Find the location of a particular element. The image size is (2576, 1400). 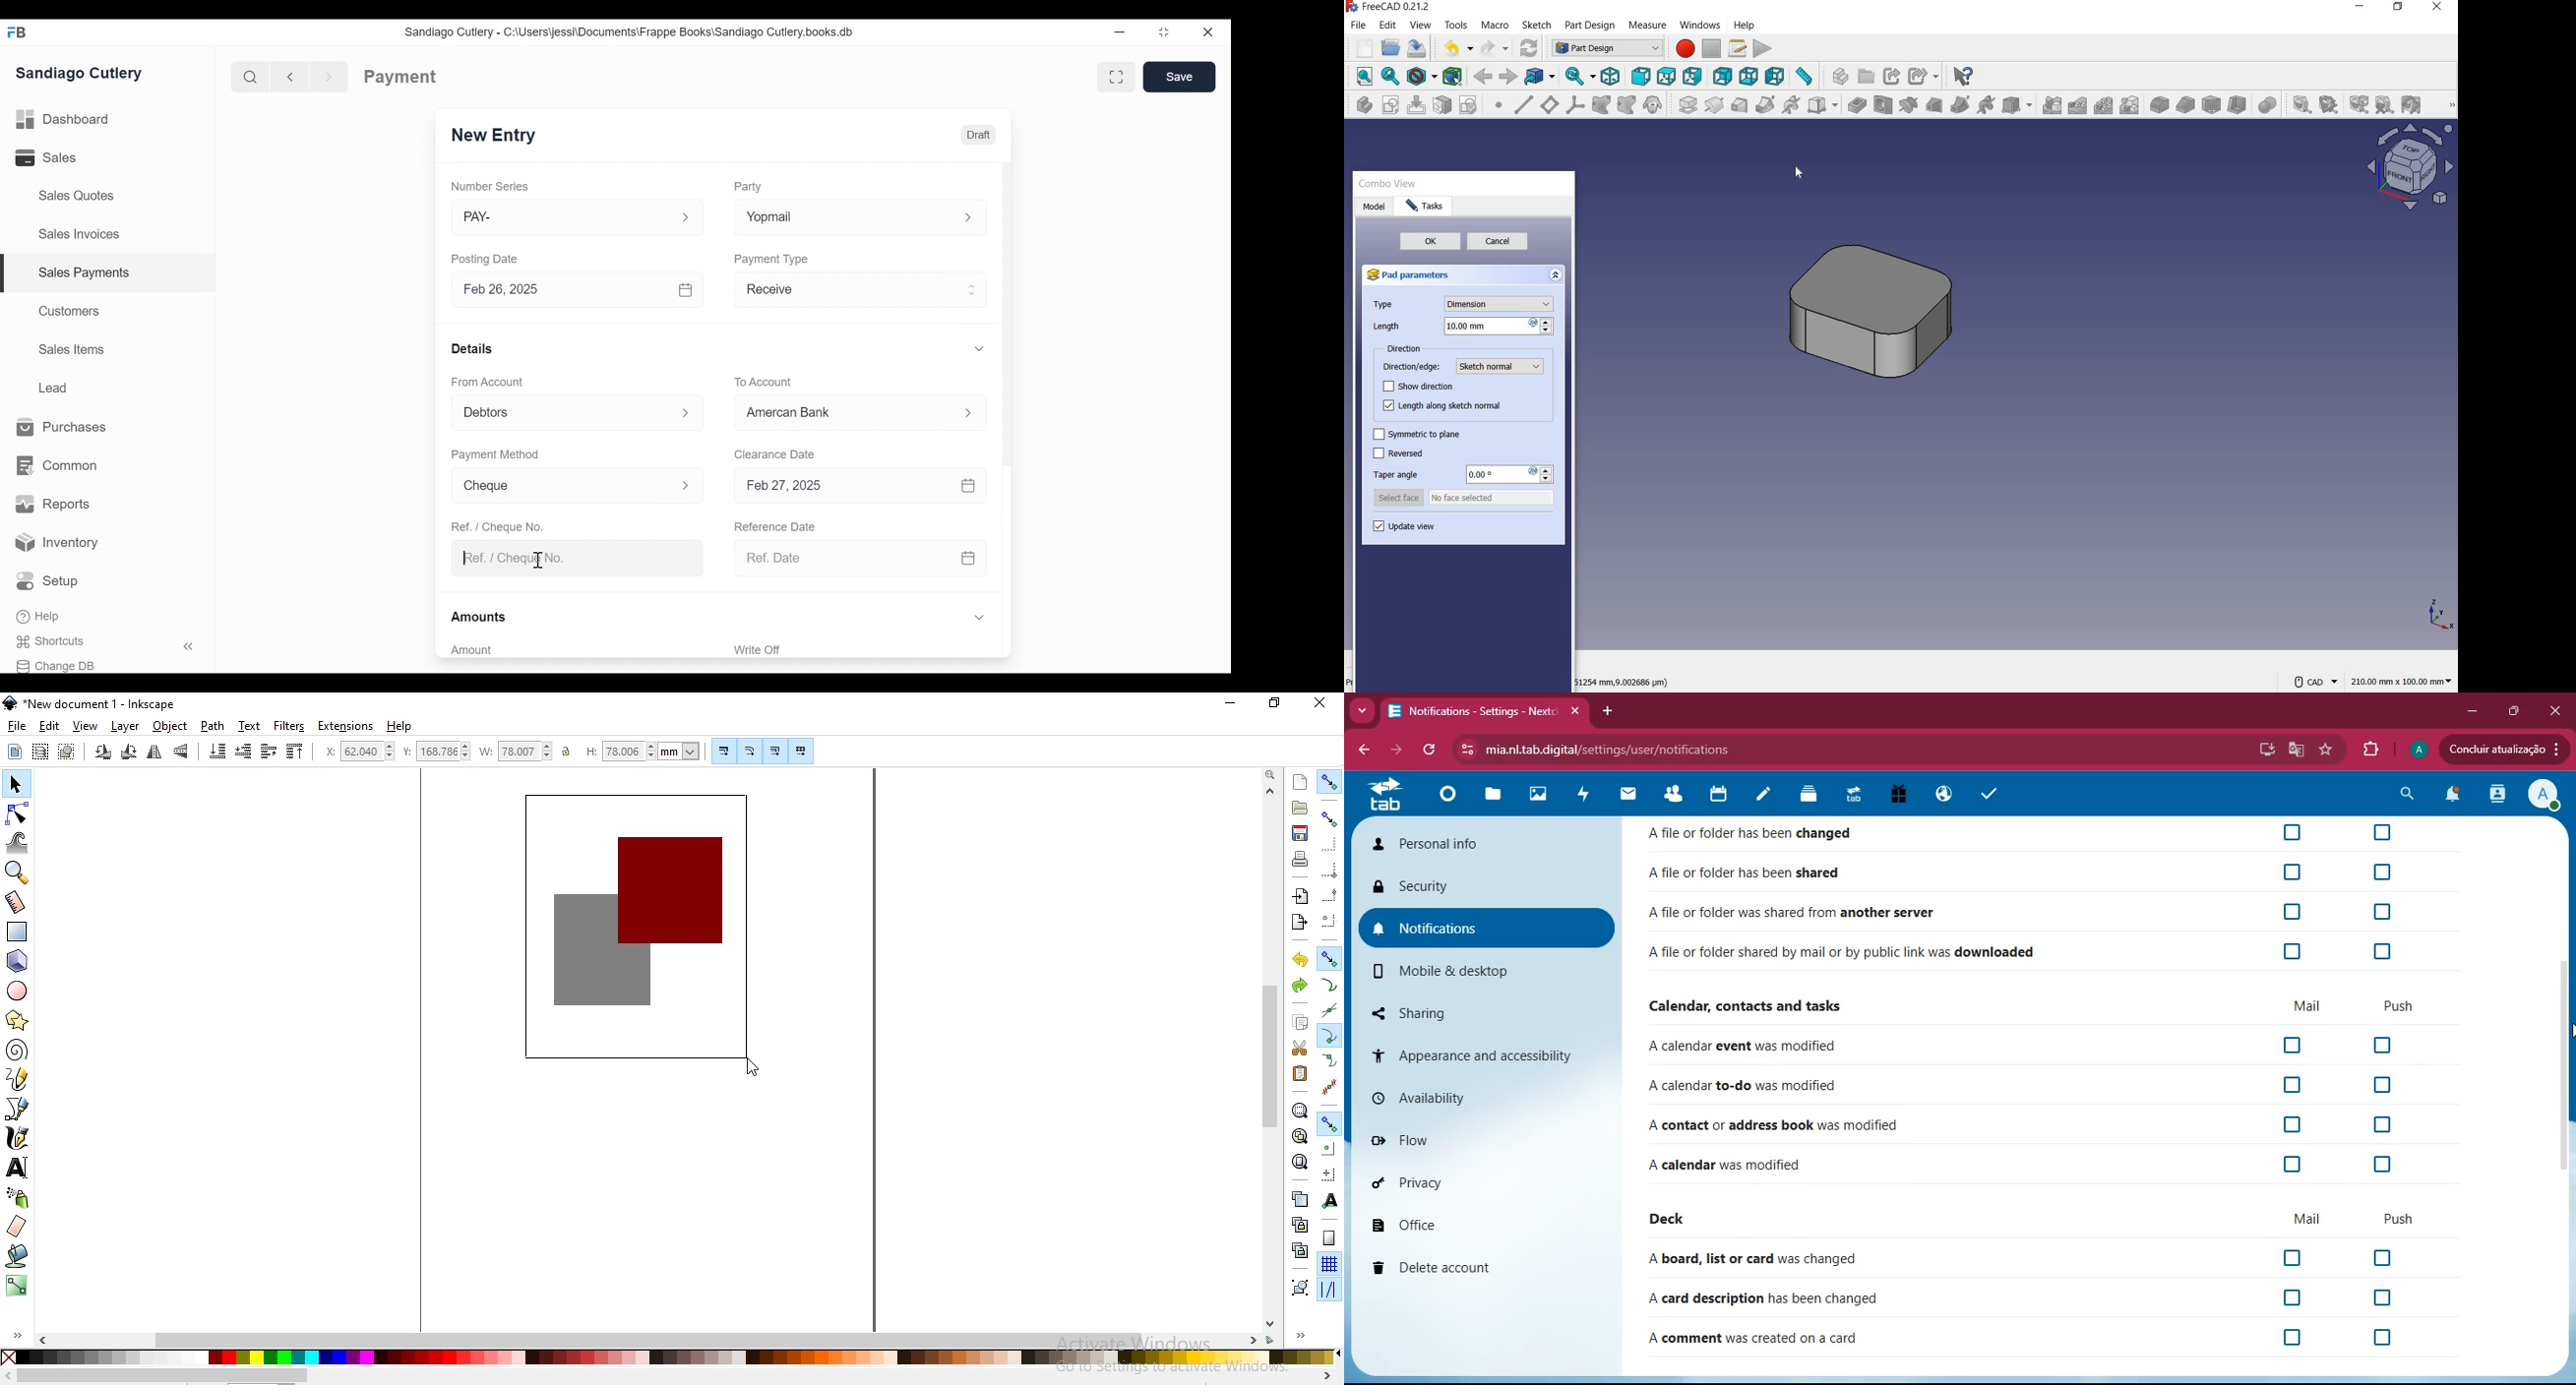

back is located at coordinates (1360, 748).